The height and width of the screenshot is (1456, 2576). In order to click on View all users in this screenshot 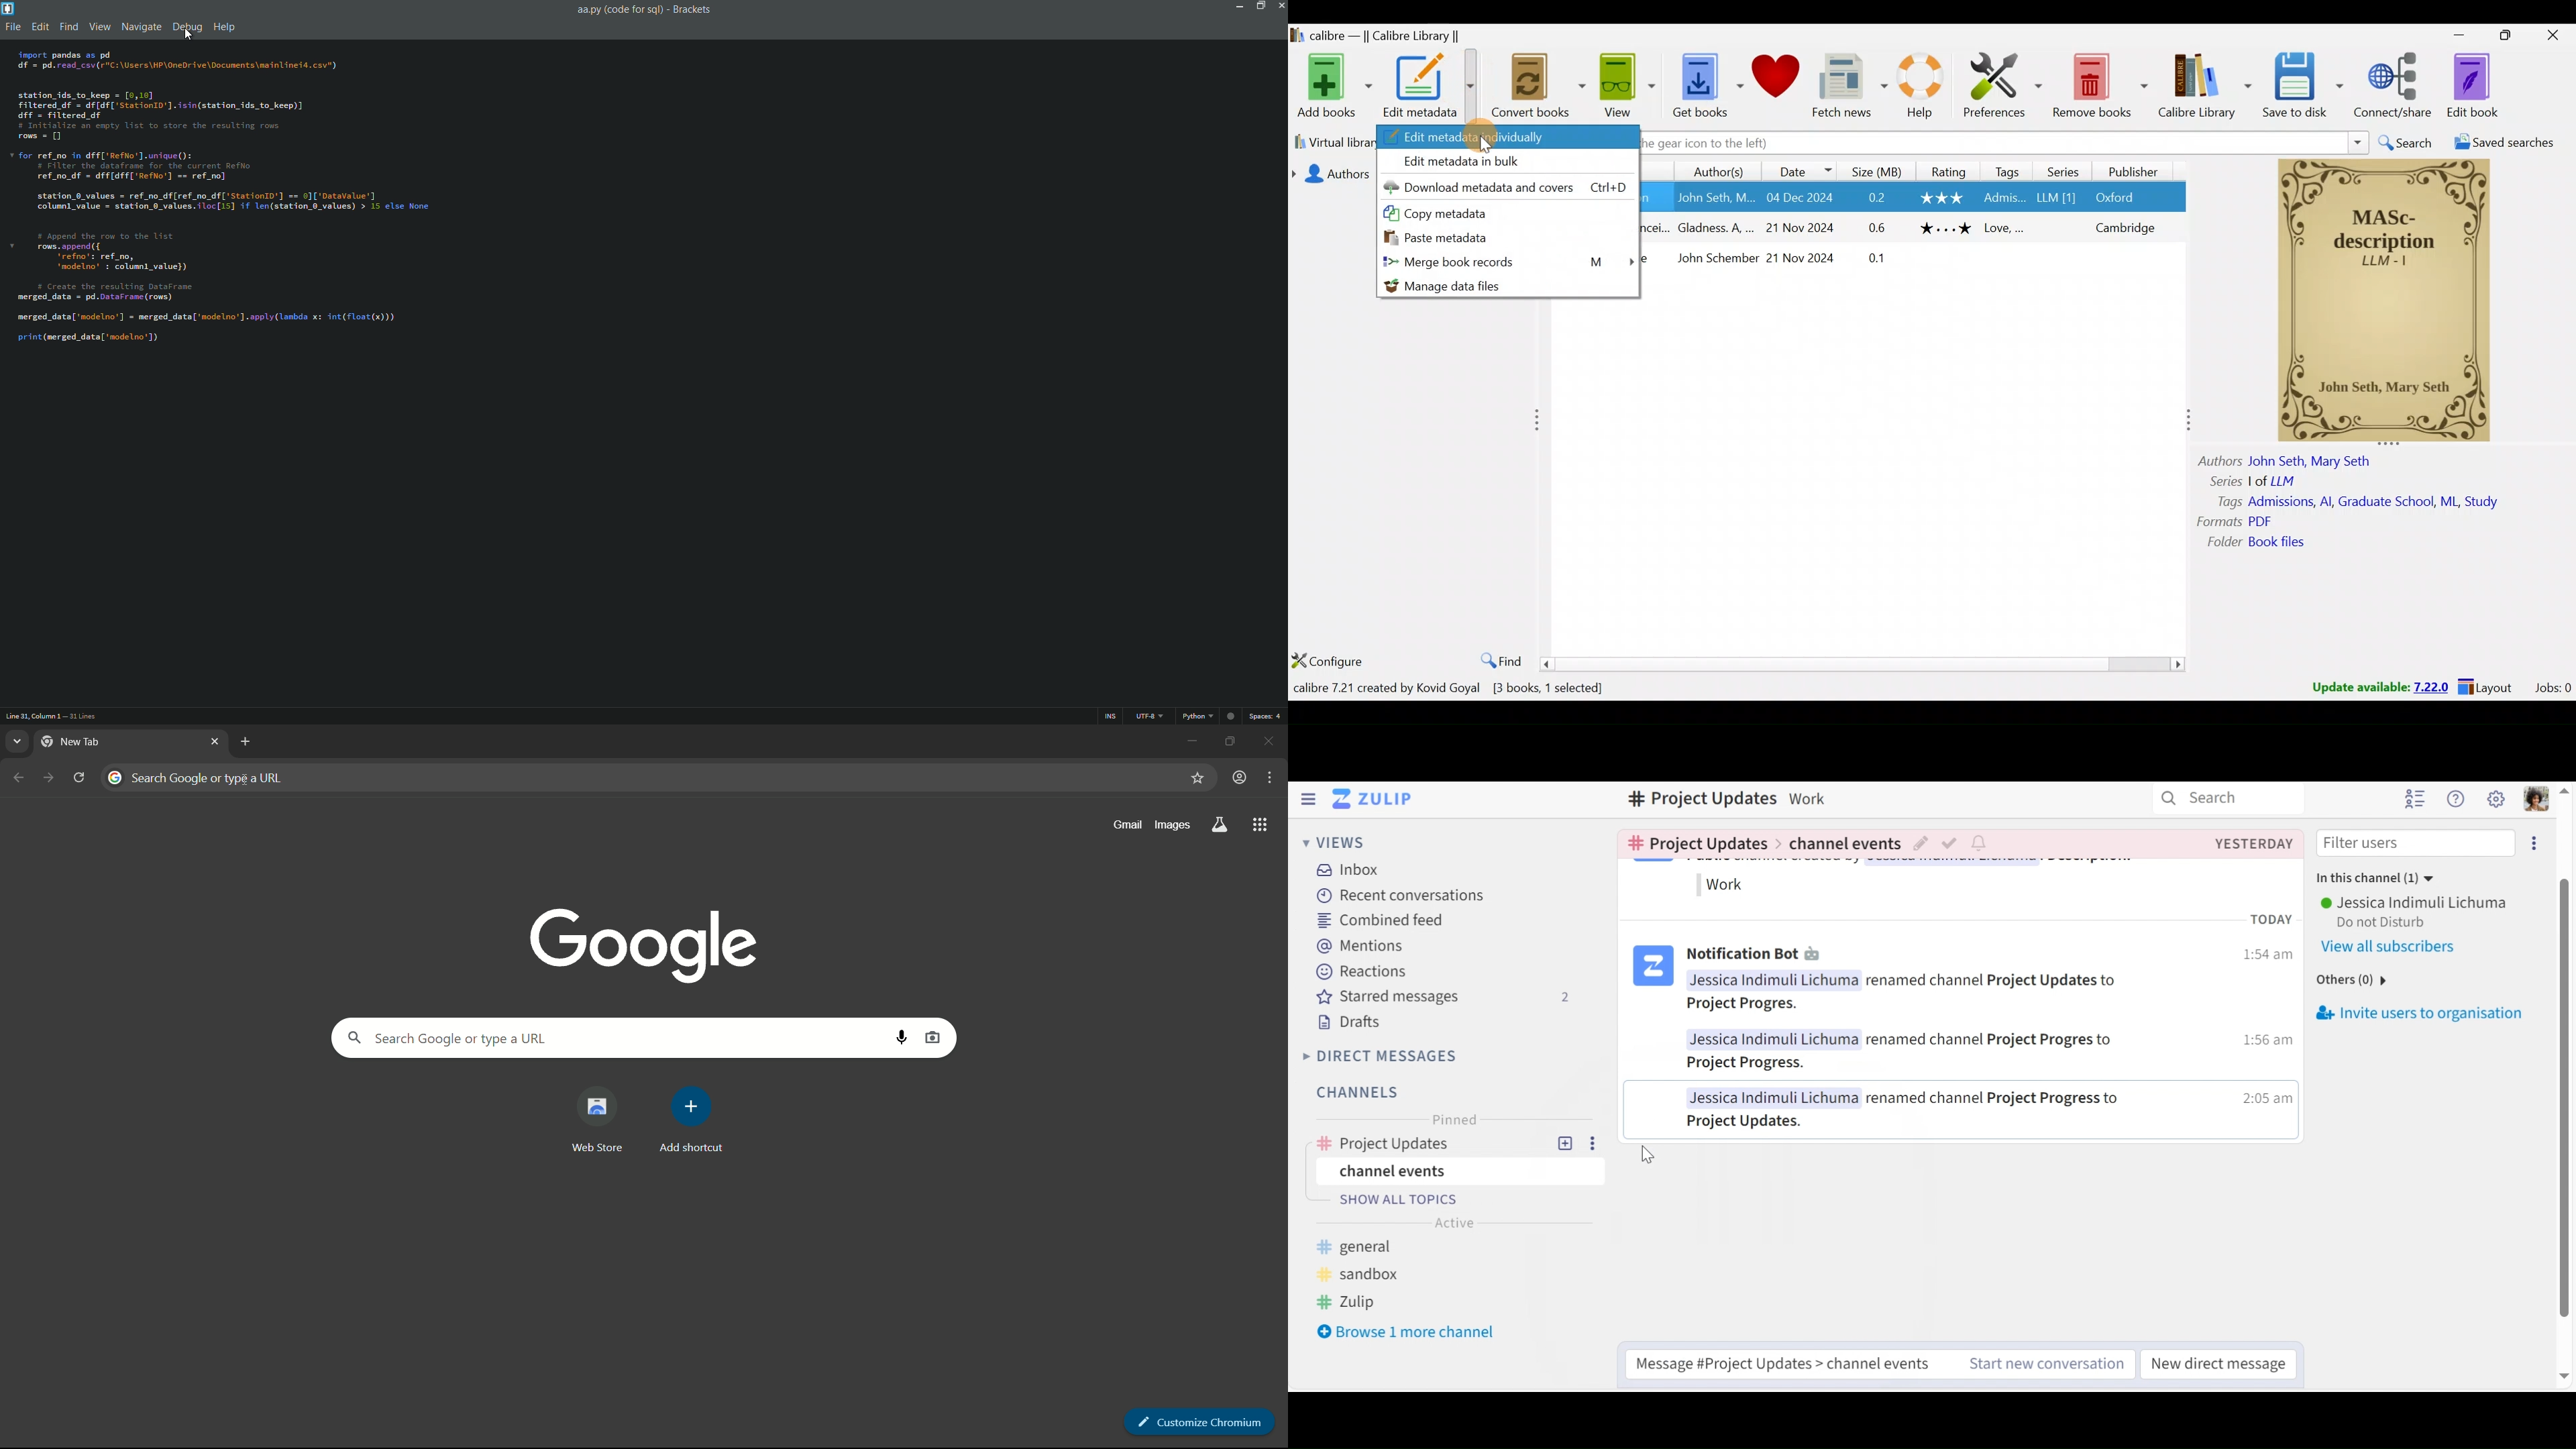, I will do `click(2398, 947)`.